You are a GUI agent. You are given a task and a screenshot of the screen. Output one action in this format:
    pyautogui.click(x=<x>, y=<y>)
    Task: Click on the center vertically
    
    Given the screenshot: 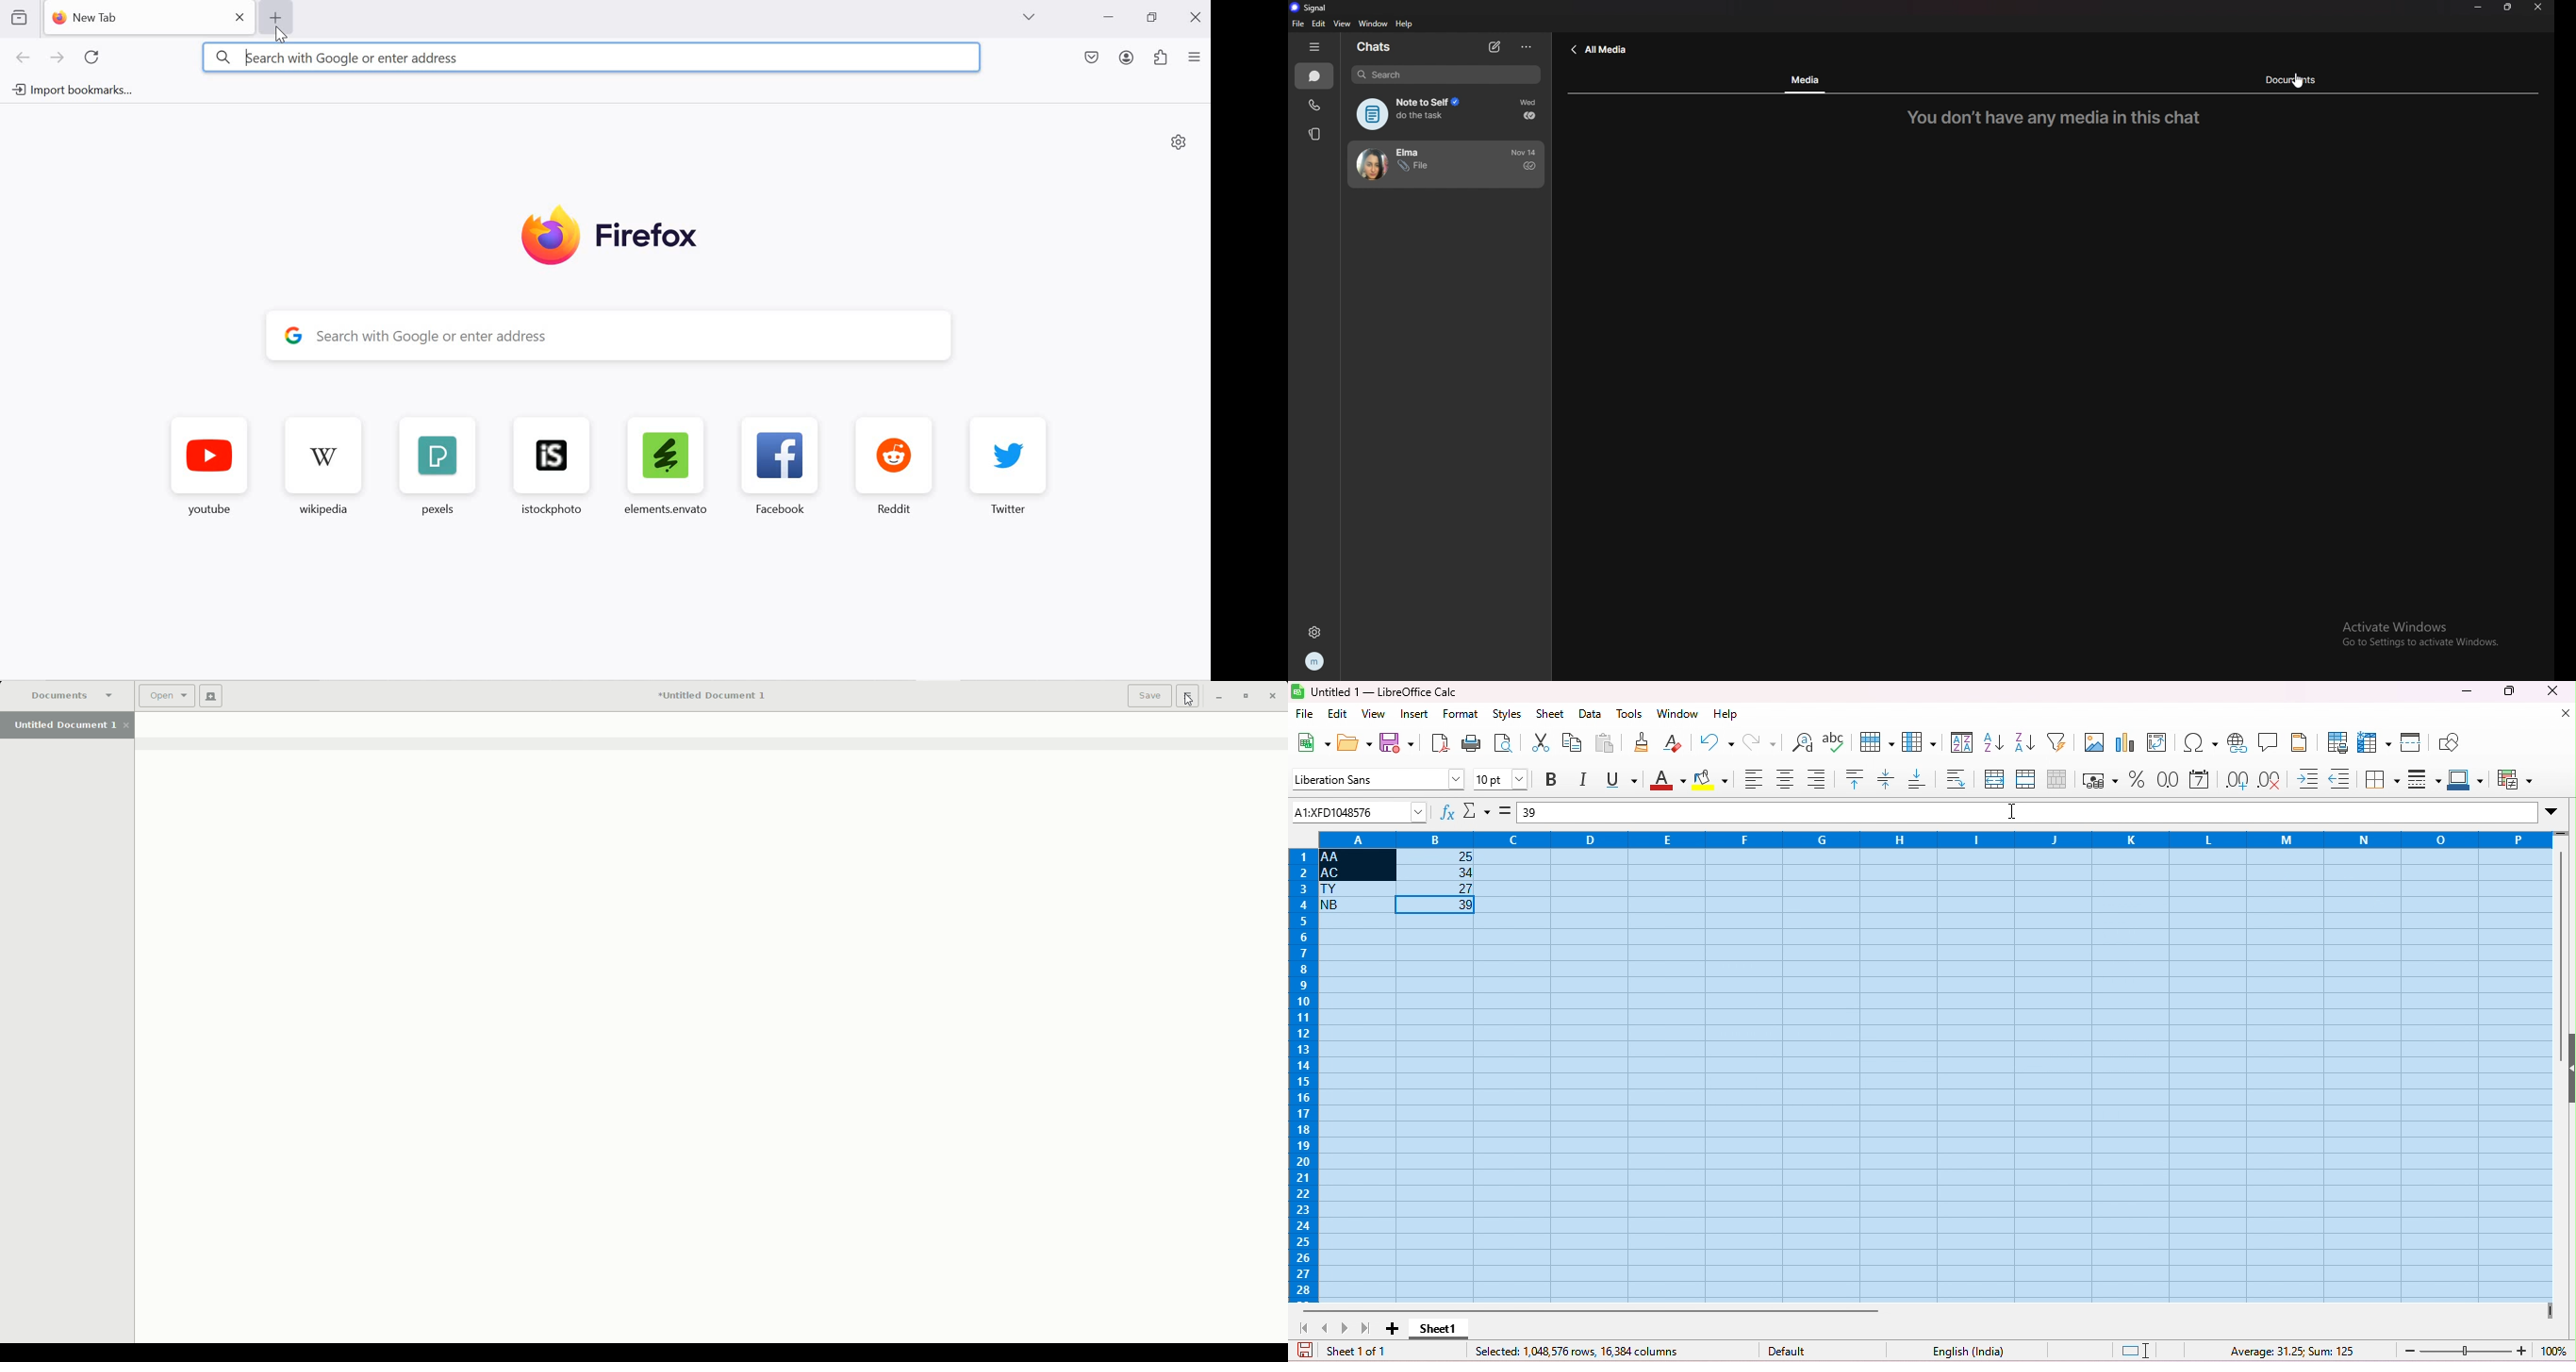 What is the action you would take?
    pyautogui.click(x=1887, y=779)
    